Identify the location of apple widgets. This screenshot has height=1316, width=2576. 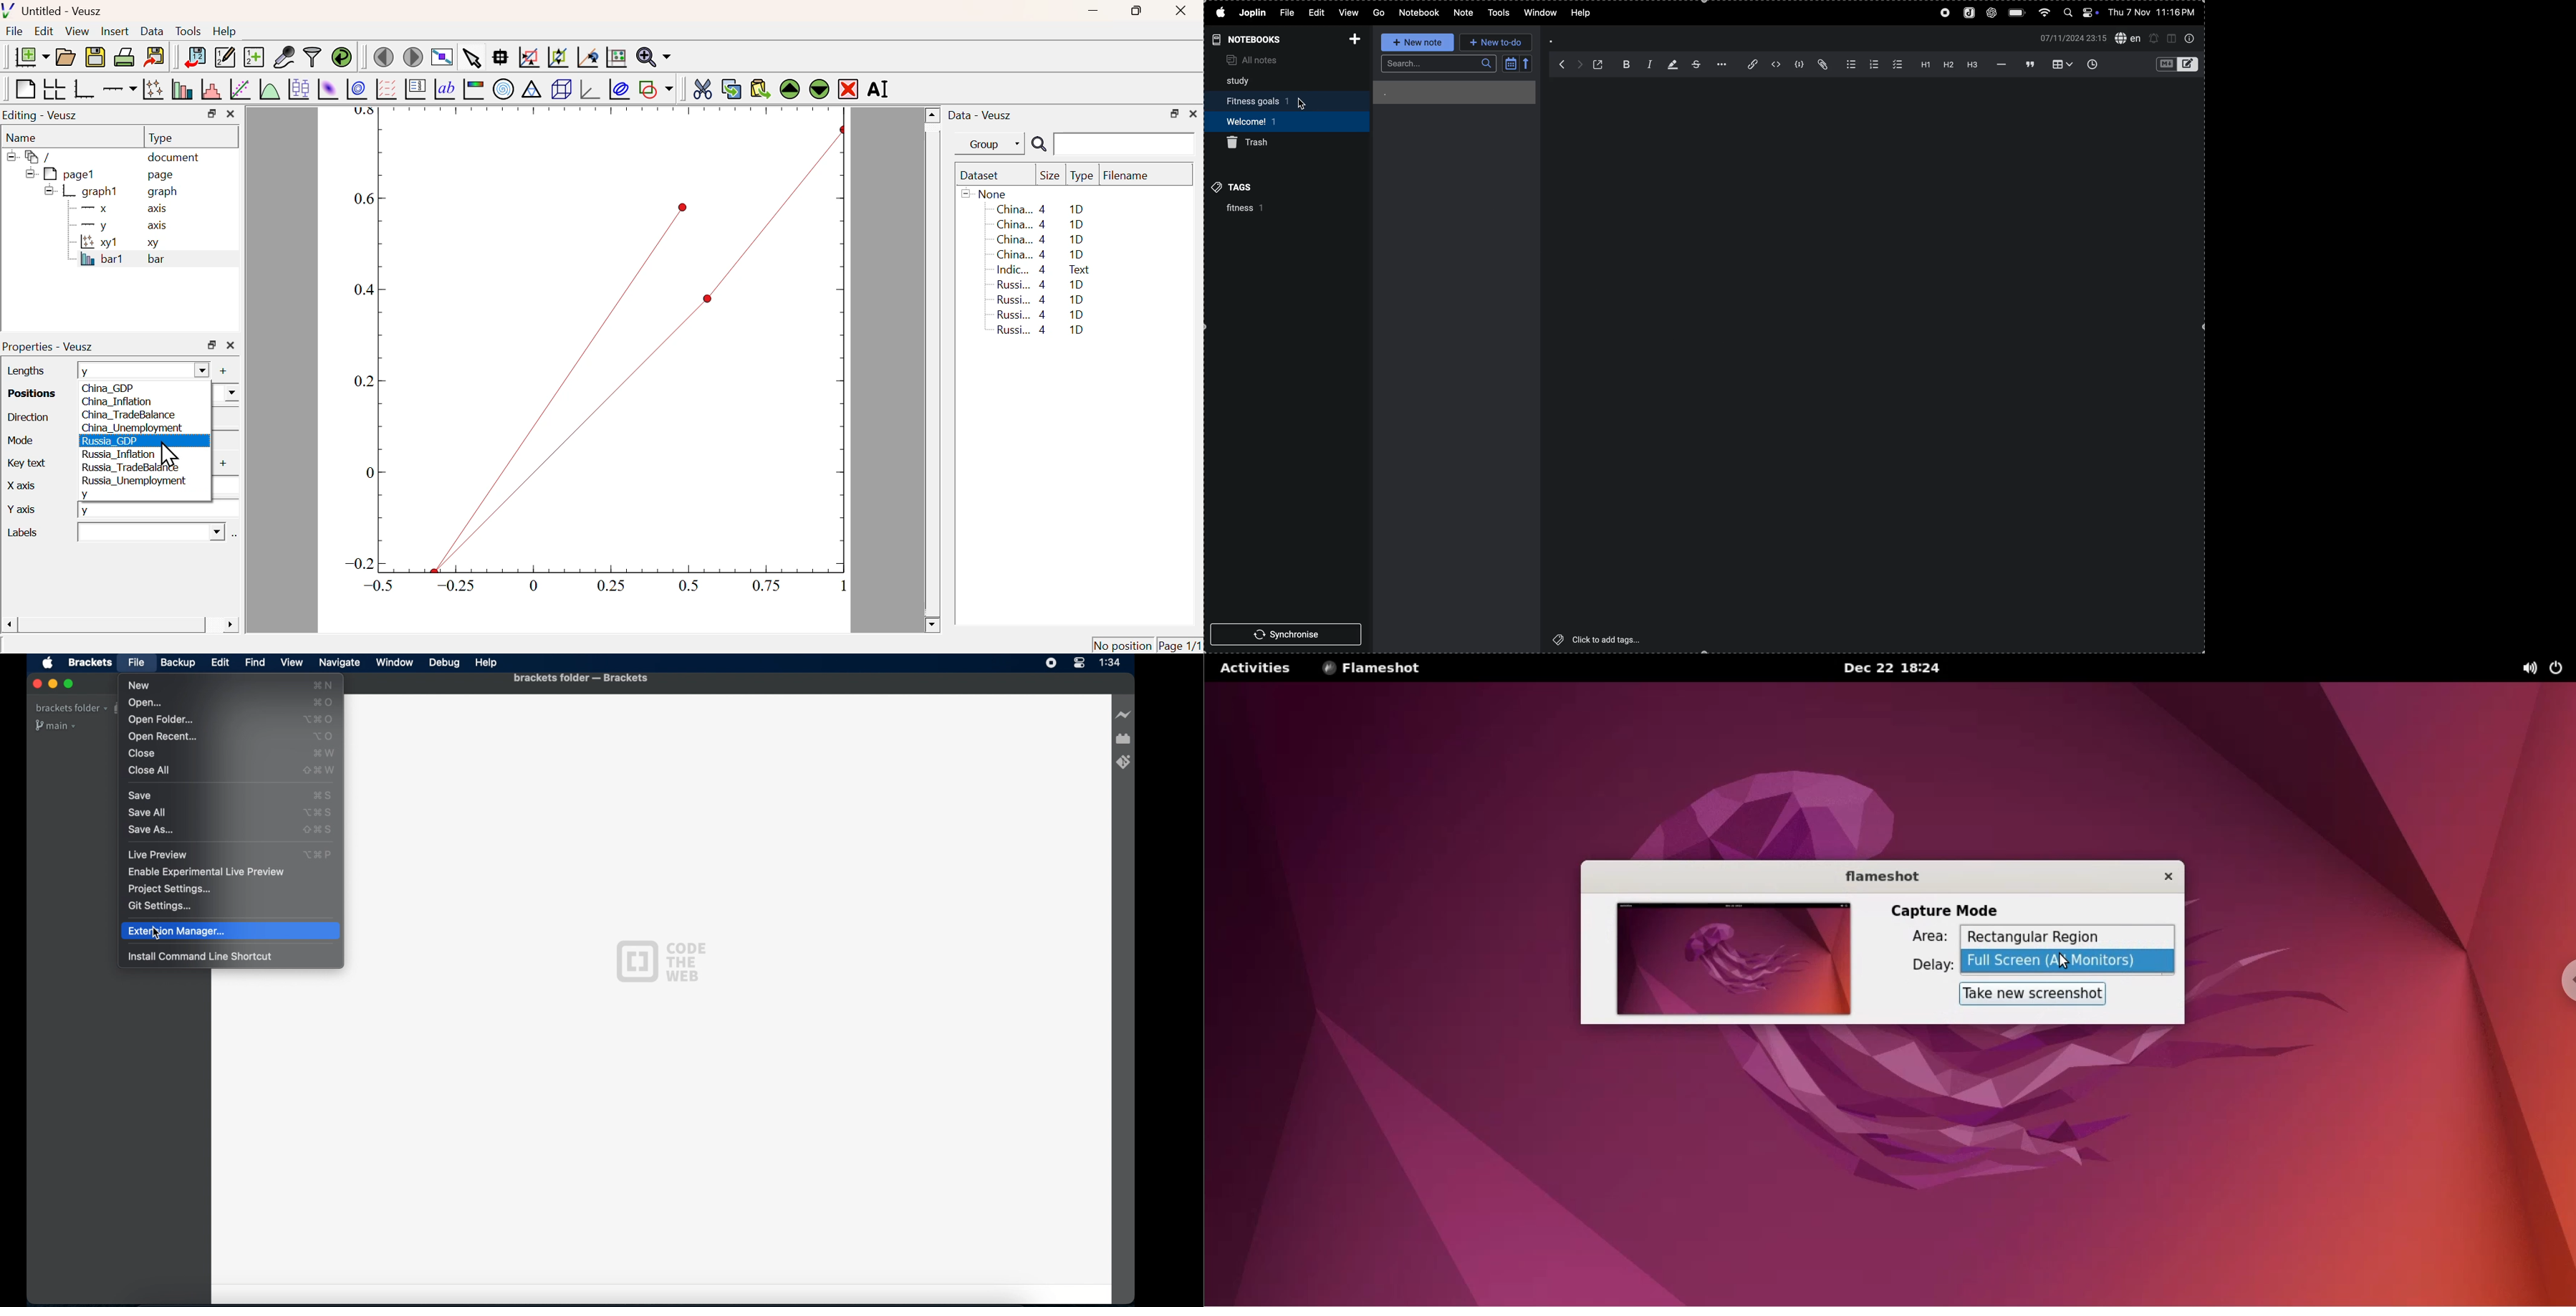
(2083, 13).